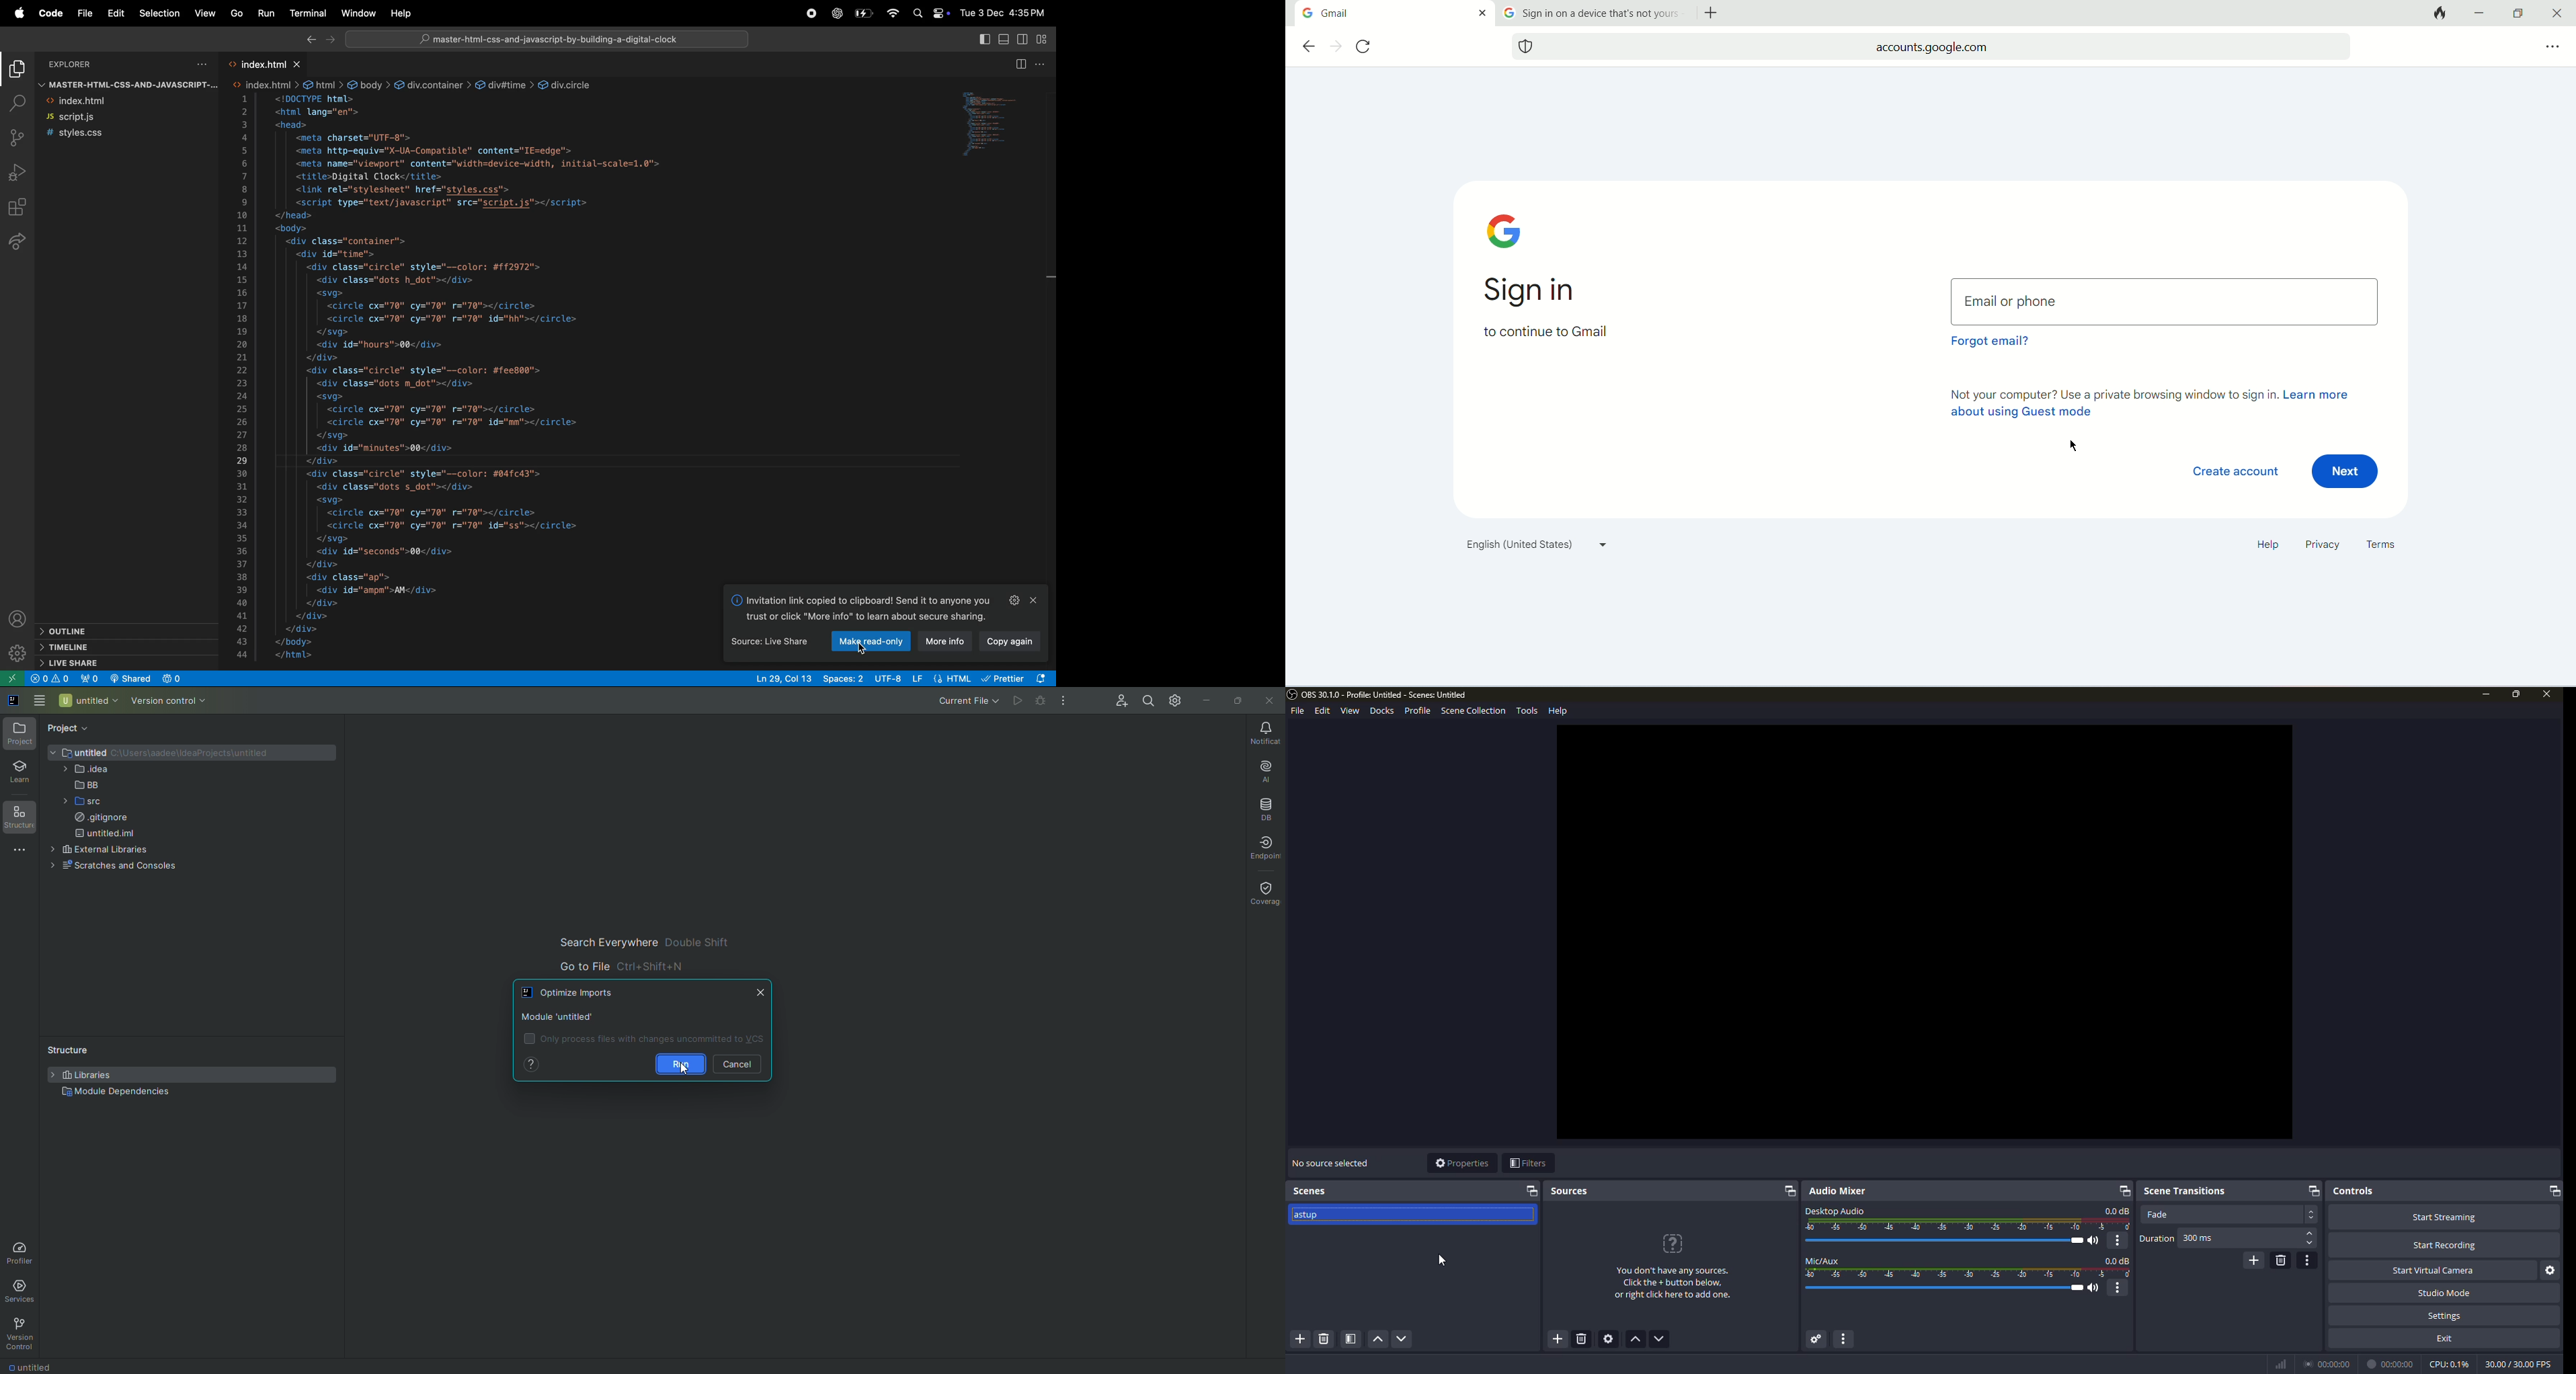 The height and width of the screenshot is (1400, 2576). Describe the element at coordinates (1949, 1240) in the screenshot. I see `volume` at that location.